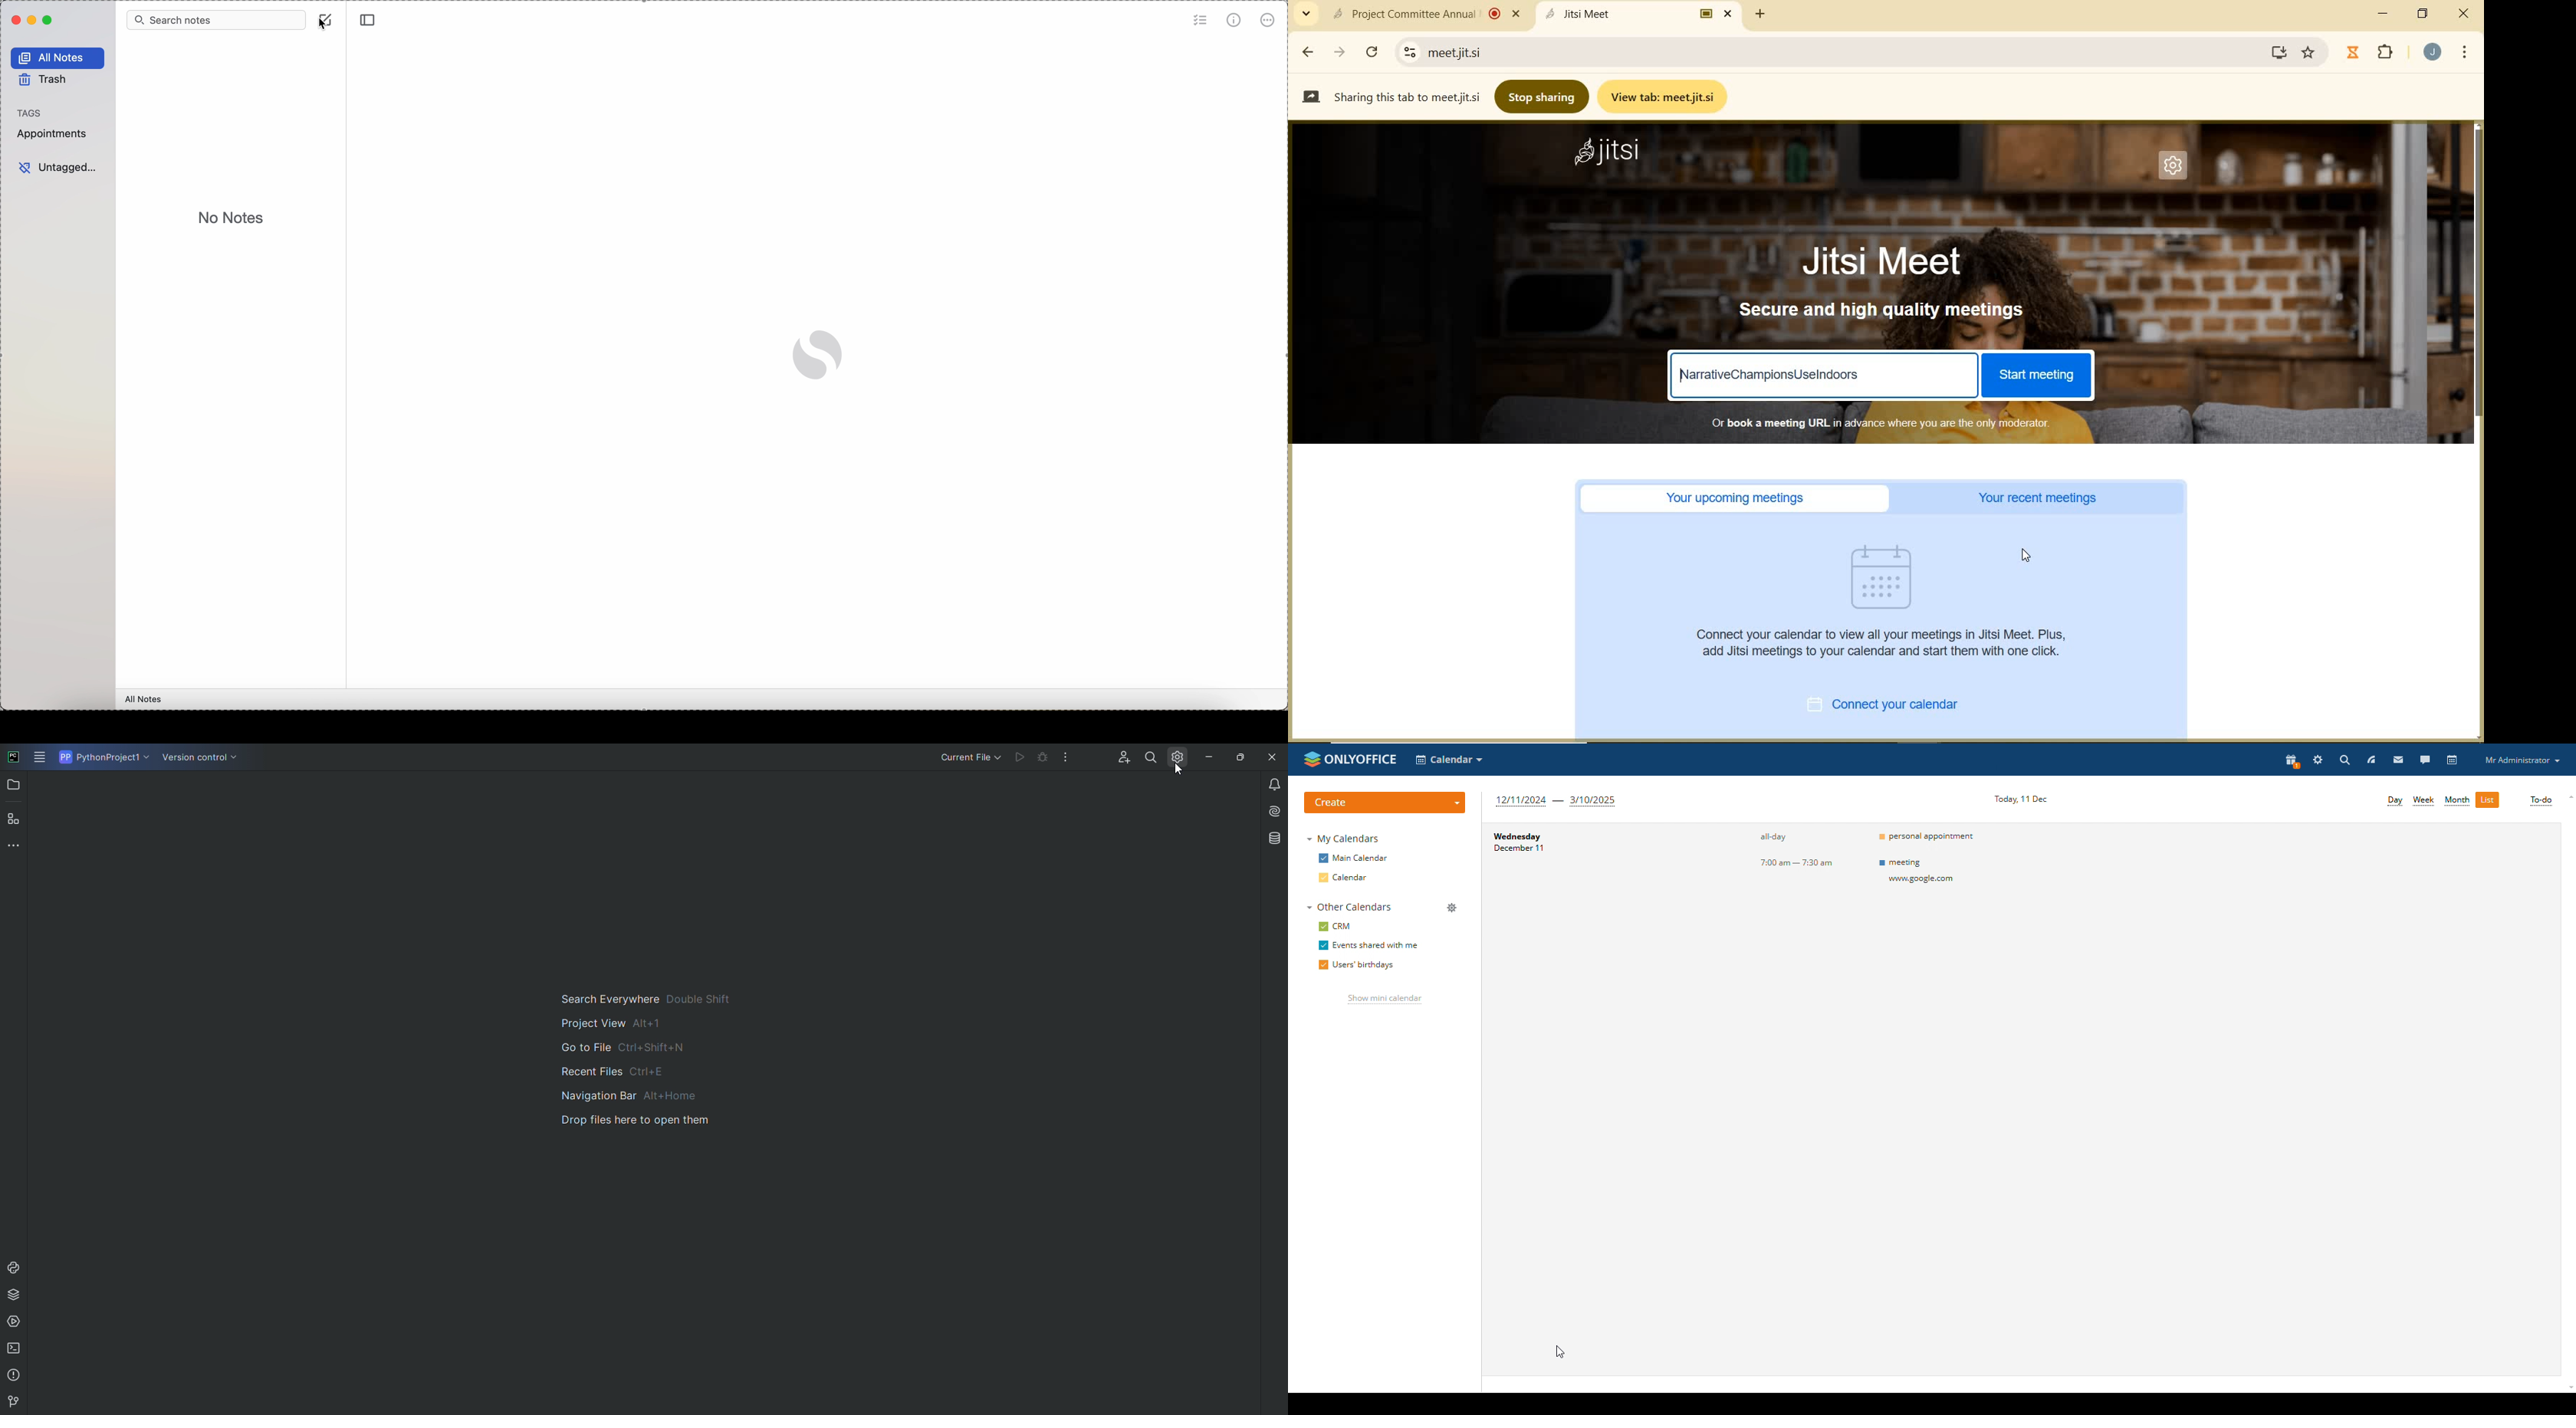 The image size is (2576, 1428). Describe the element at coordinates (2465, 53) in the screenshot. I see `CUSTOMIZE GOOGLE CHROME` at that location.